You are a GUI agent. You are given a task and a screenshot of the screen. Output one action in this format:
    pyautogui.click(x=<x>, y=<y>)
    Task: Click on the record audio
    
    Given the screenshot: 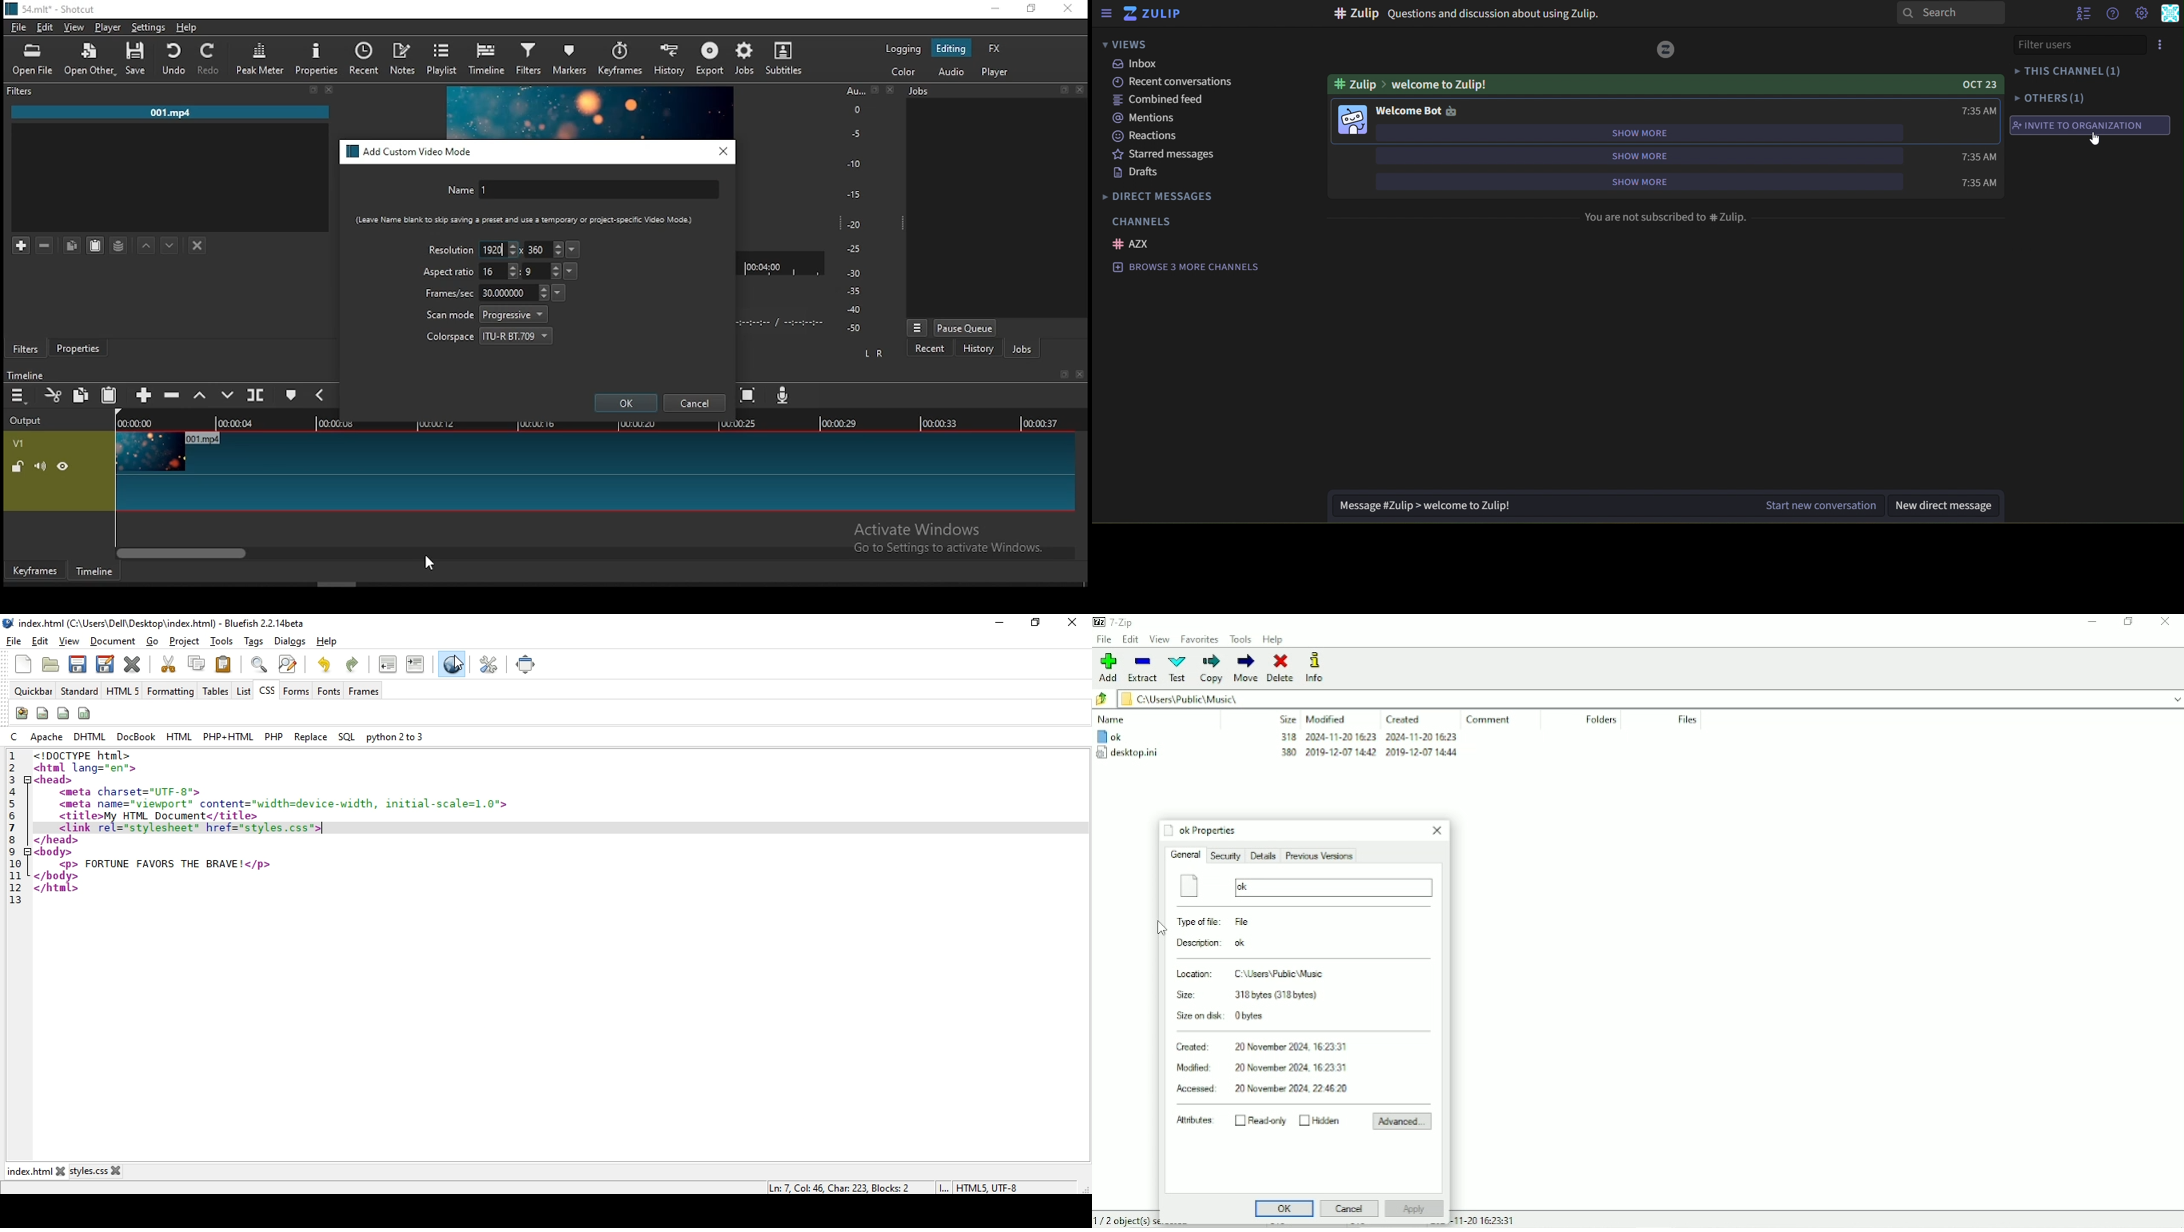 What is the action you would take?
    pyautogui.click(x=784, y=395)
    